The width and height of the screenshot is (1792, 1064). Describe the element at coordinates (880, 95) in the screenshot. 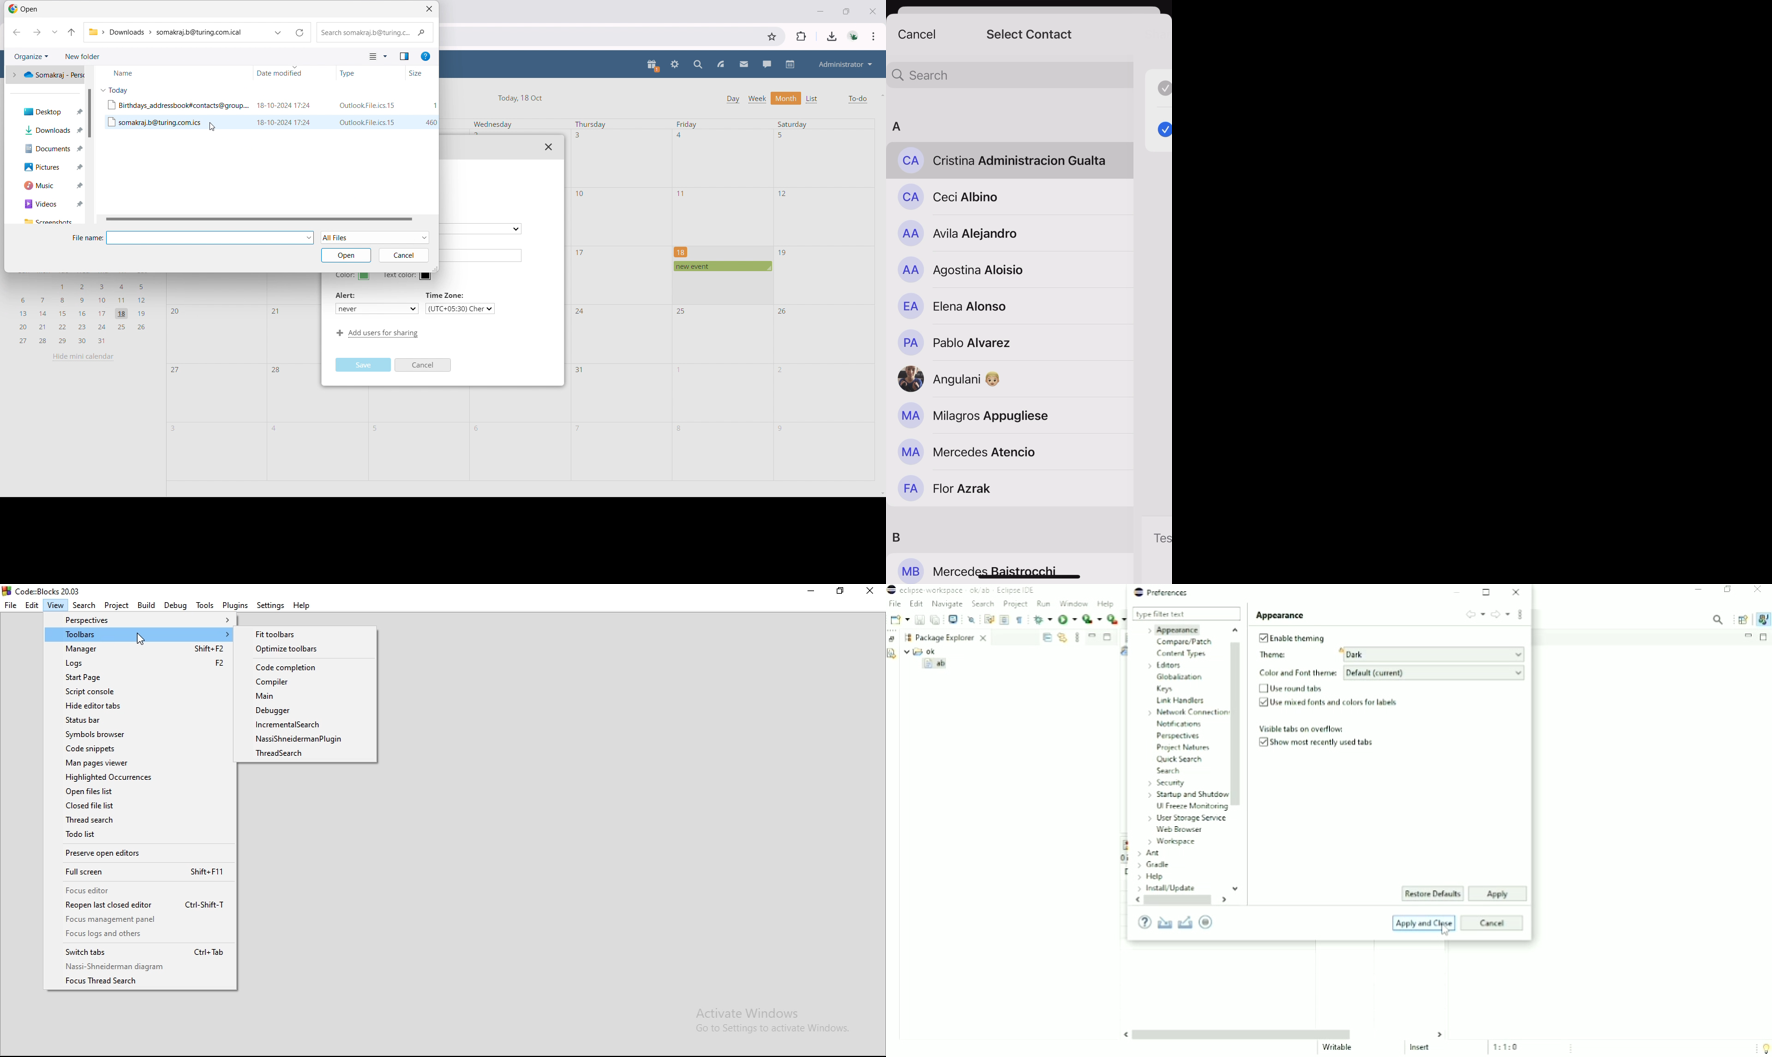

I see `scroll up` at that location.